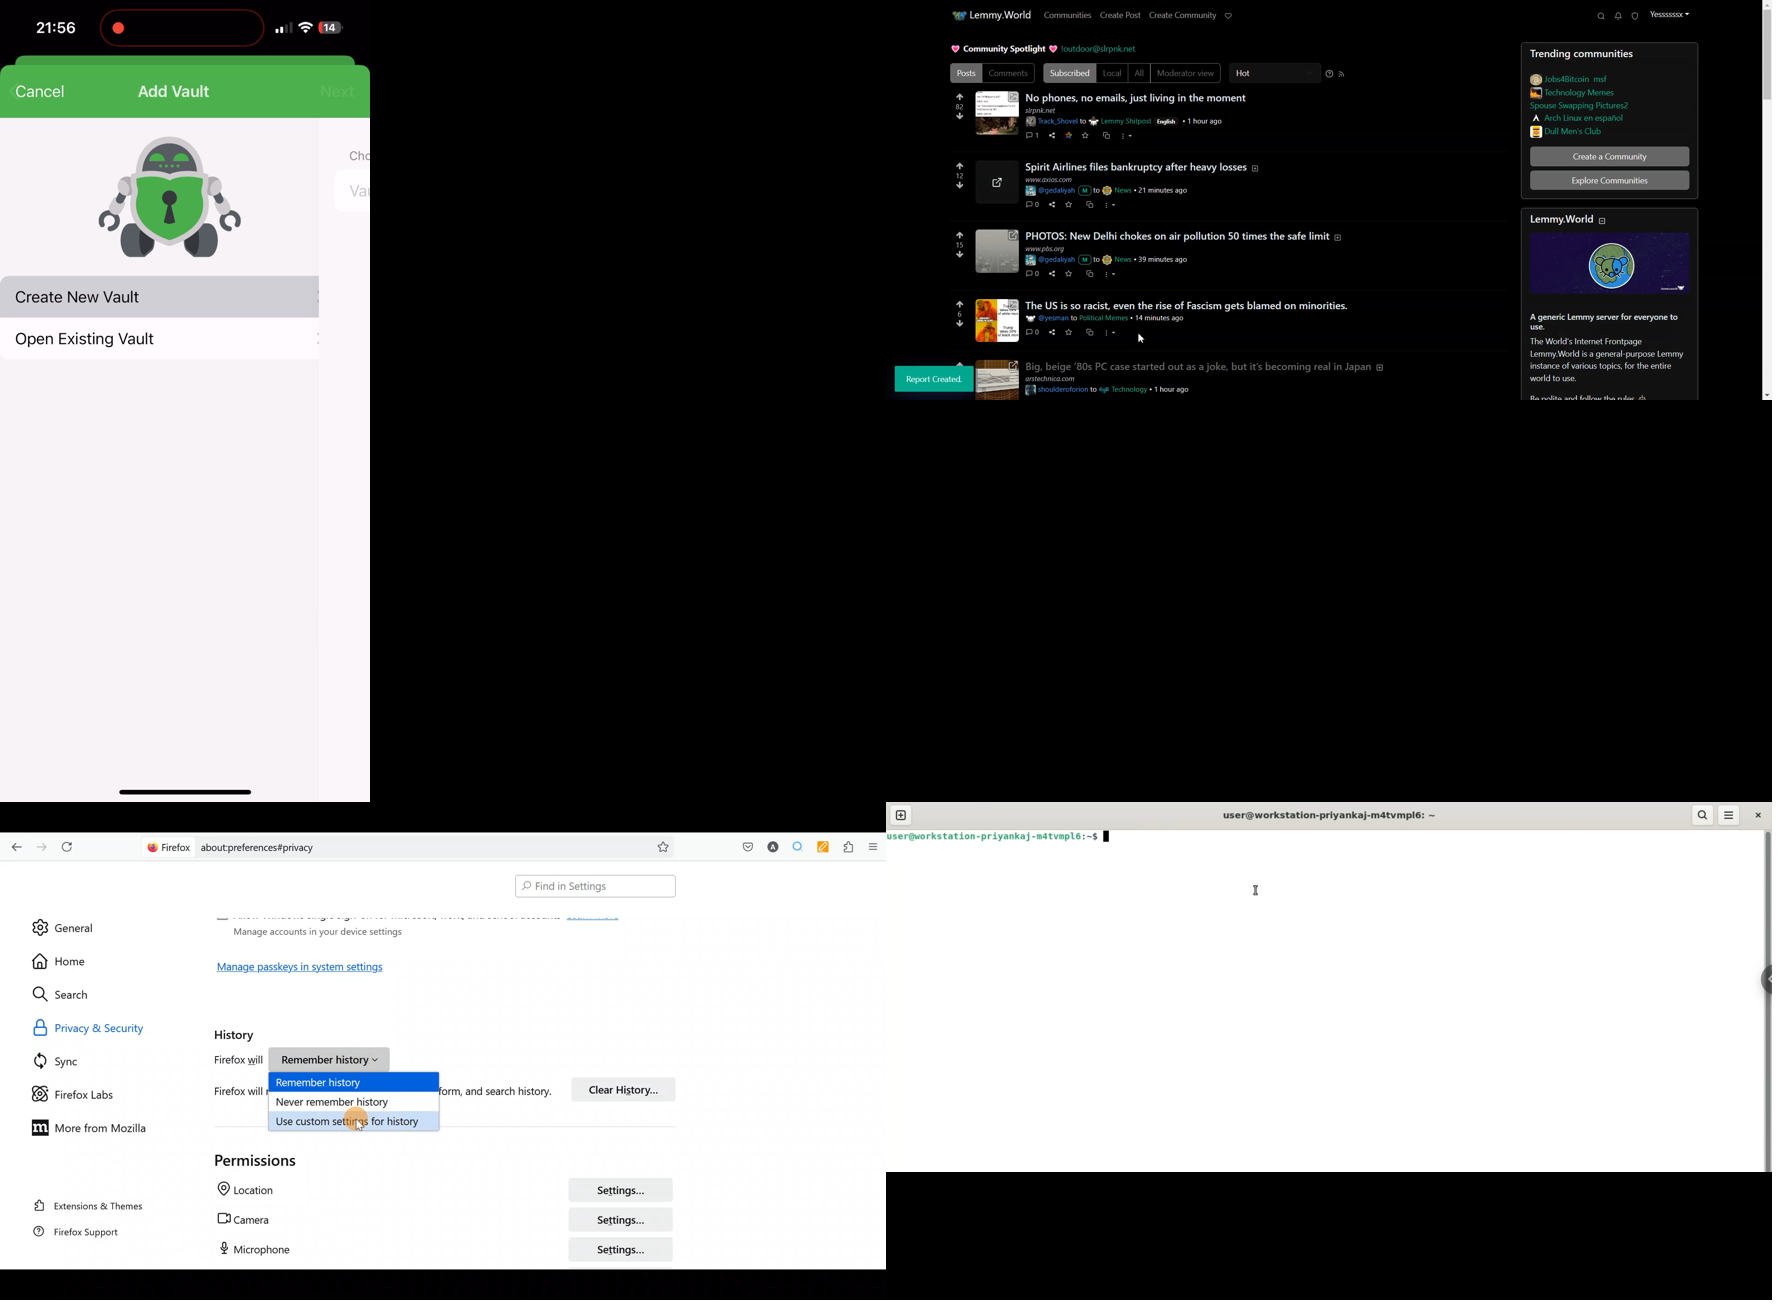 This screenshot has width=1792, height=1316. Describe the element at coordinates (283, 28) in the screenshot. I see `signal` at that location.